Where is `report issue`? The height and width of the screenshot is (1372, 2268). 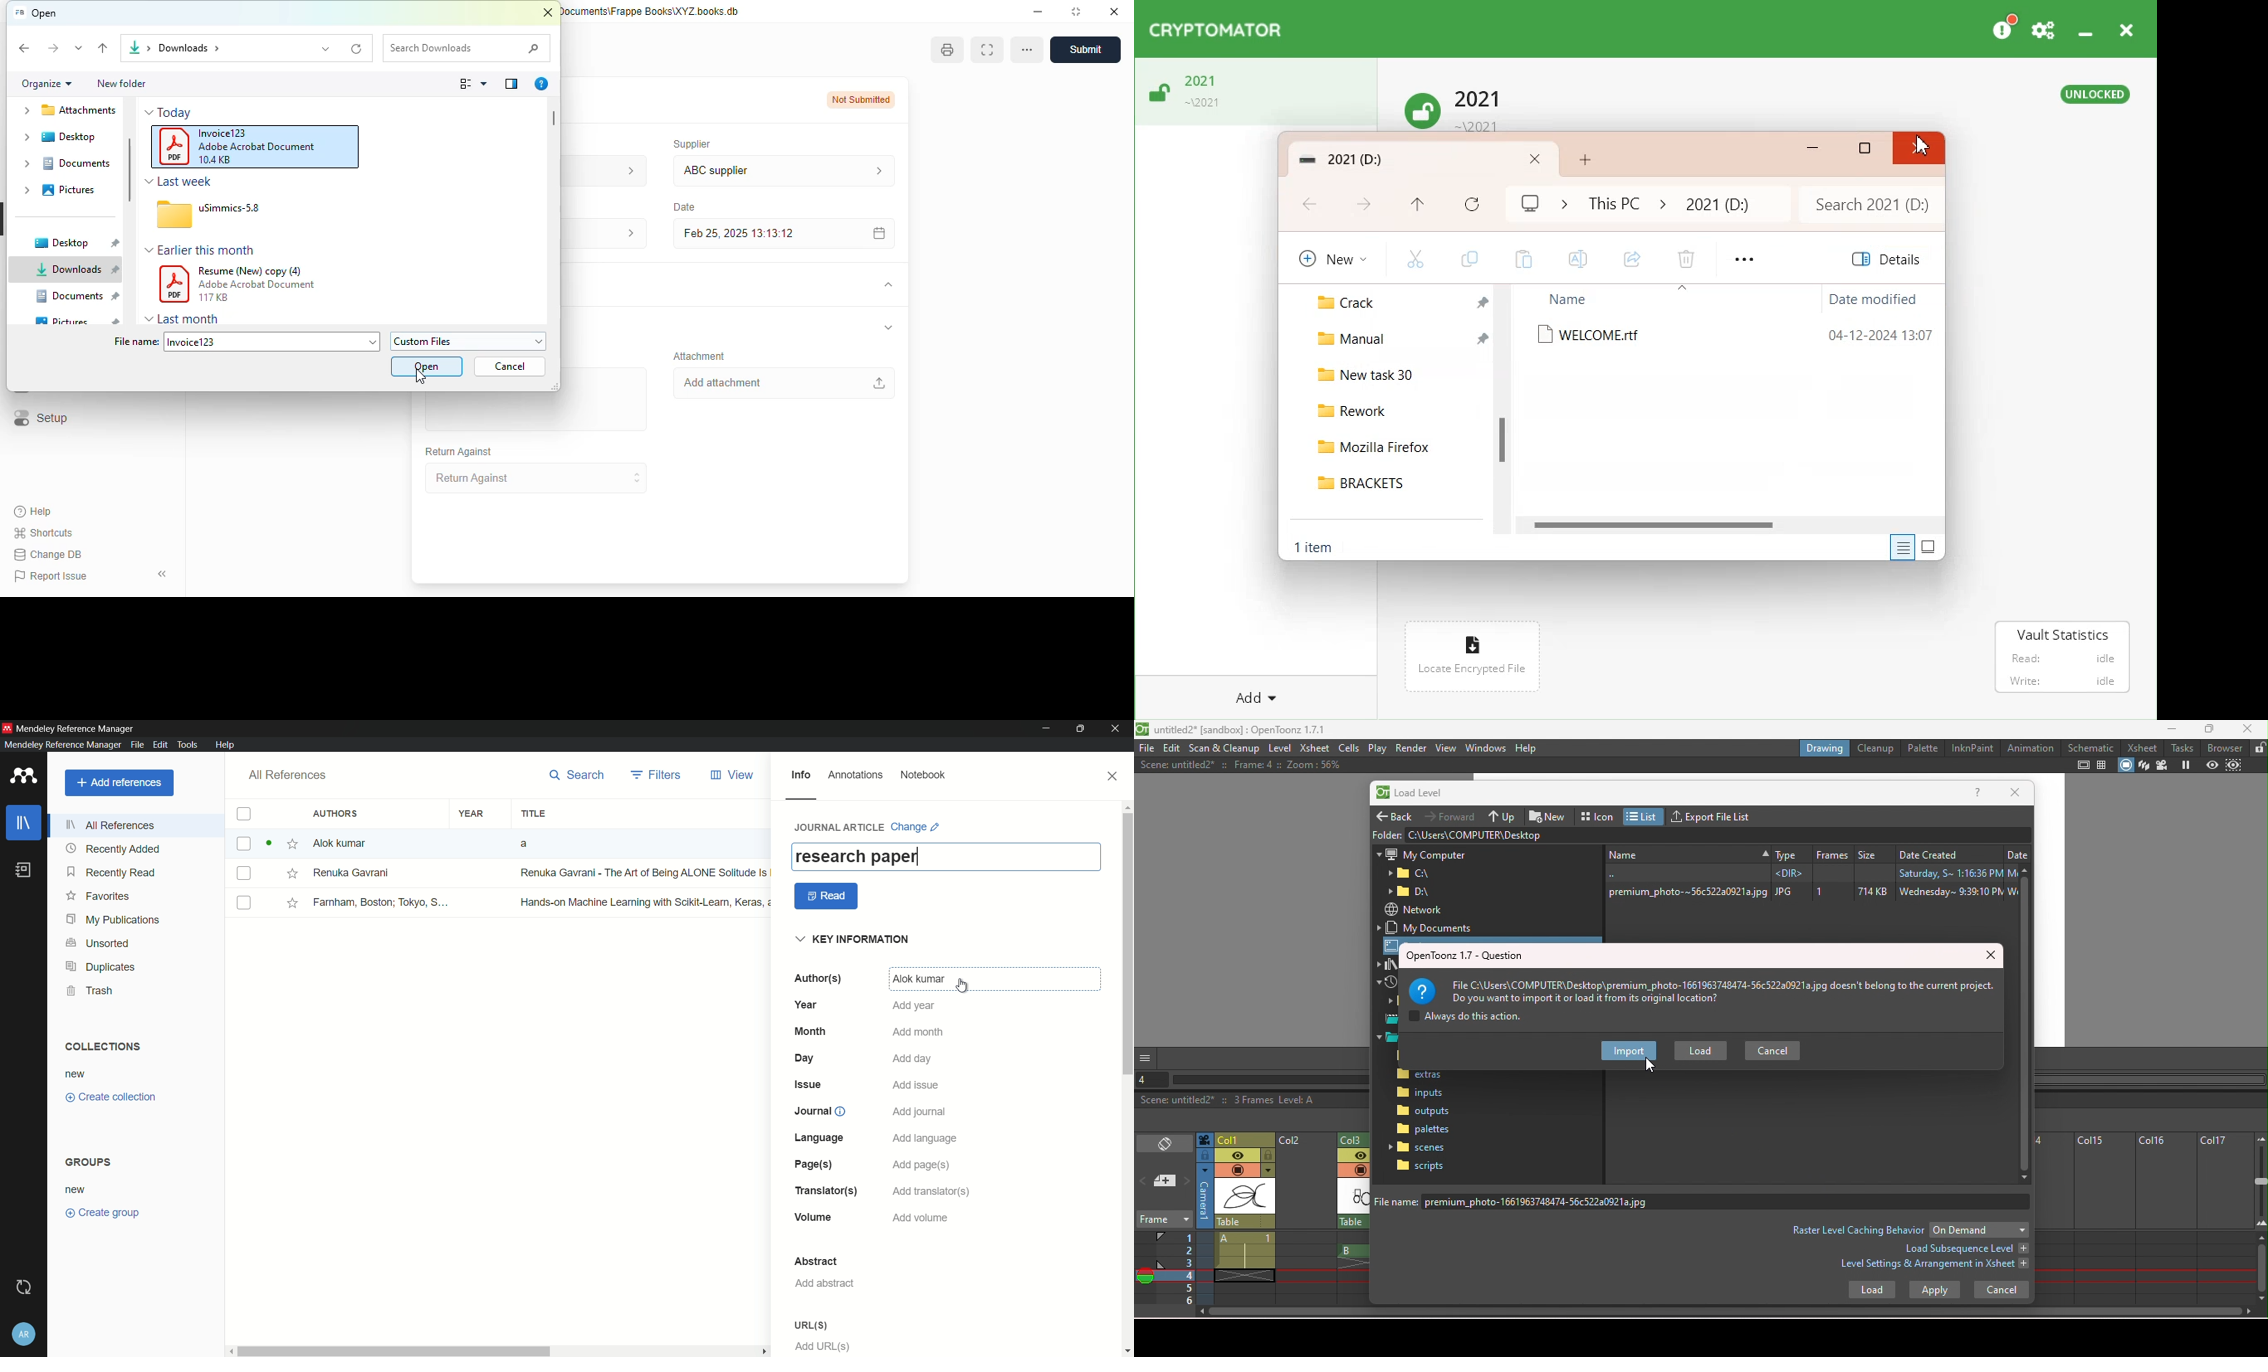 report issue is located at coordinates (50, 577).